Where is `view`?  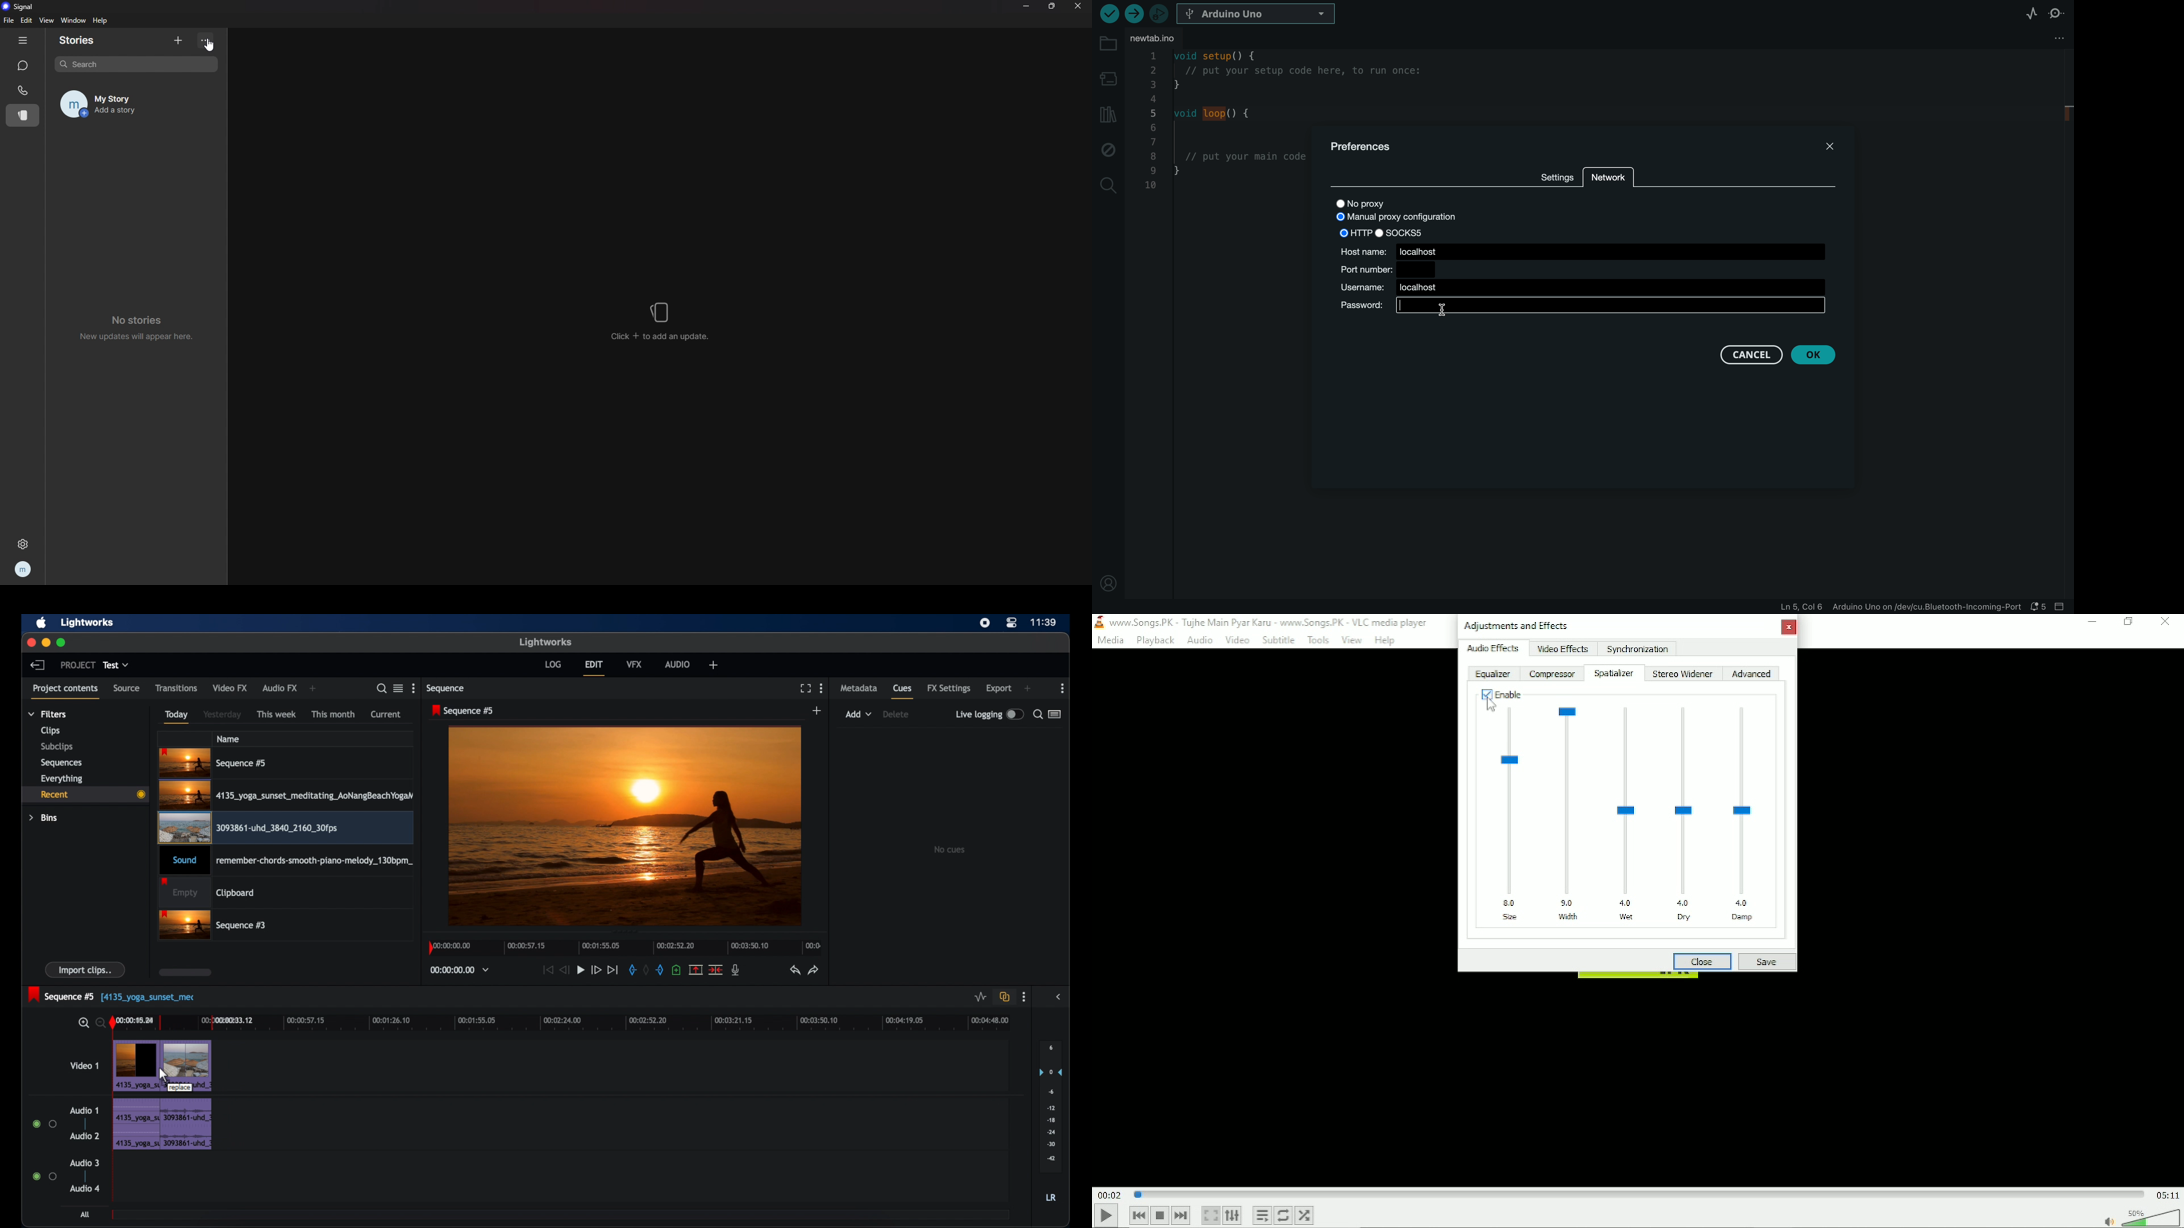
view is located at coordinates (46, 20).